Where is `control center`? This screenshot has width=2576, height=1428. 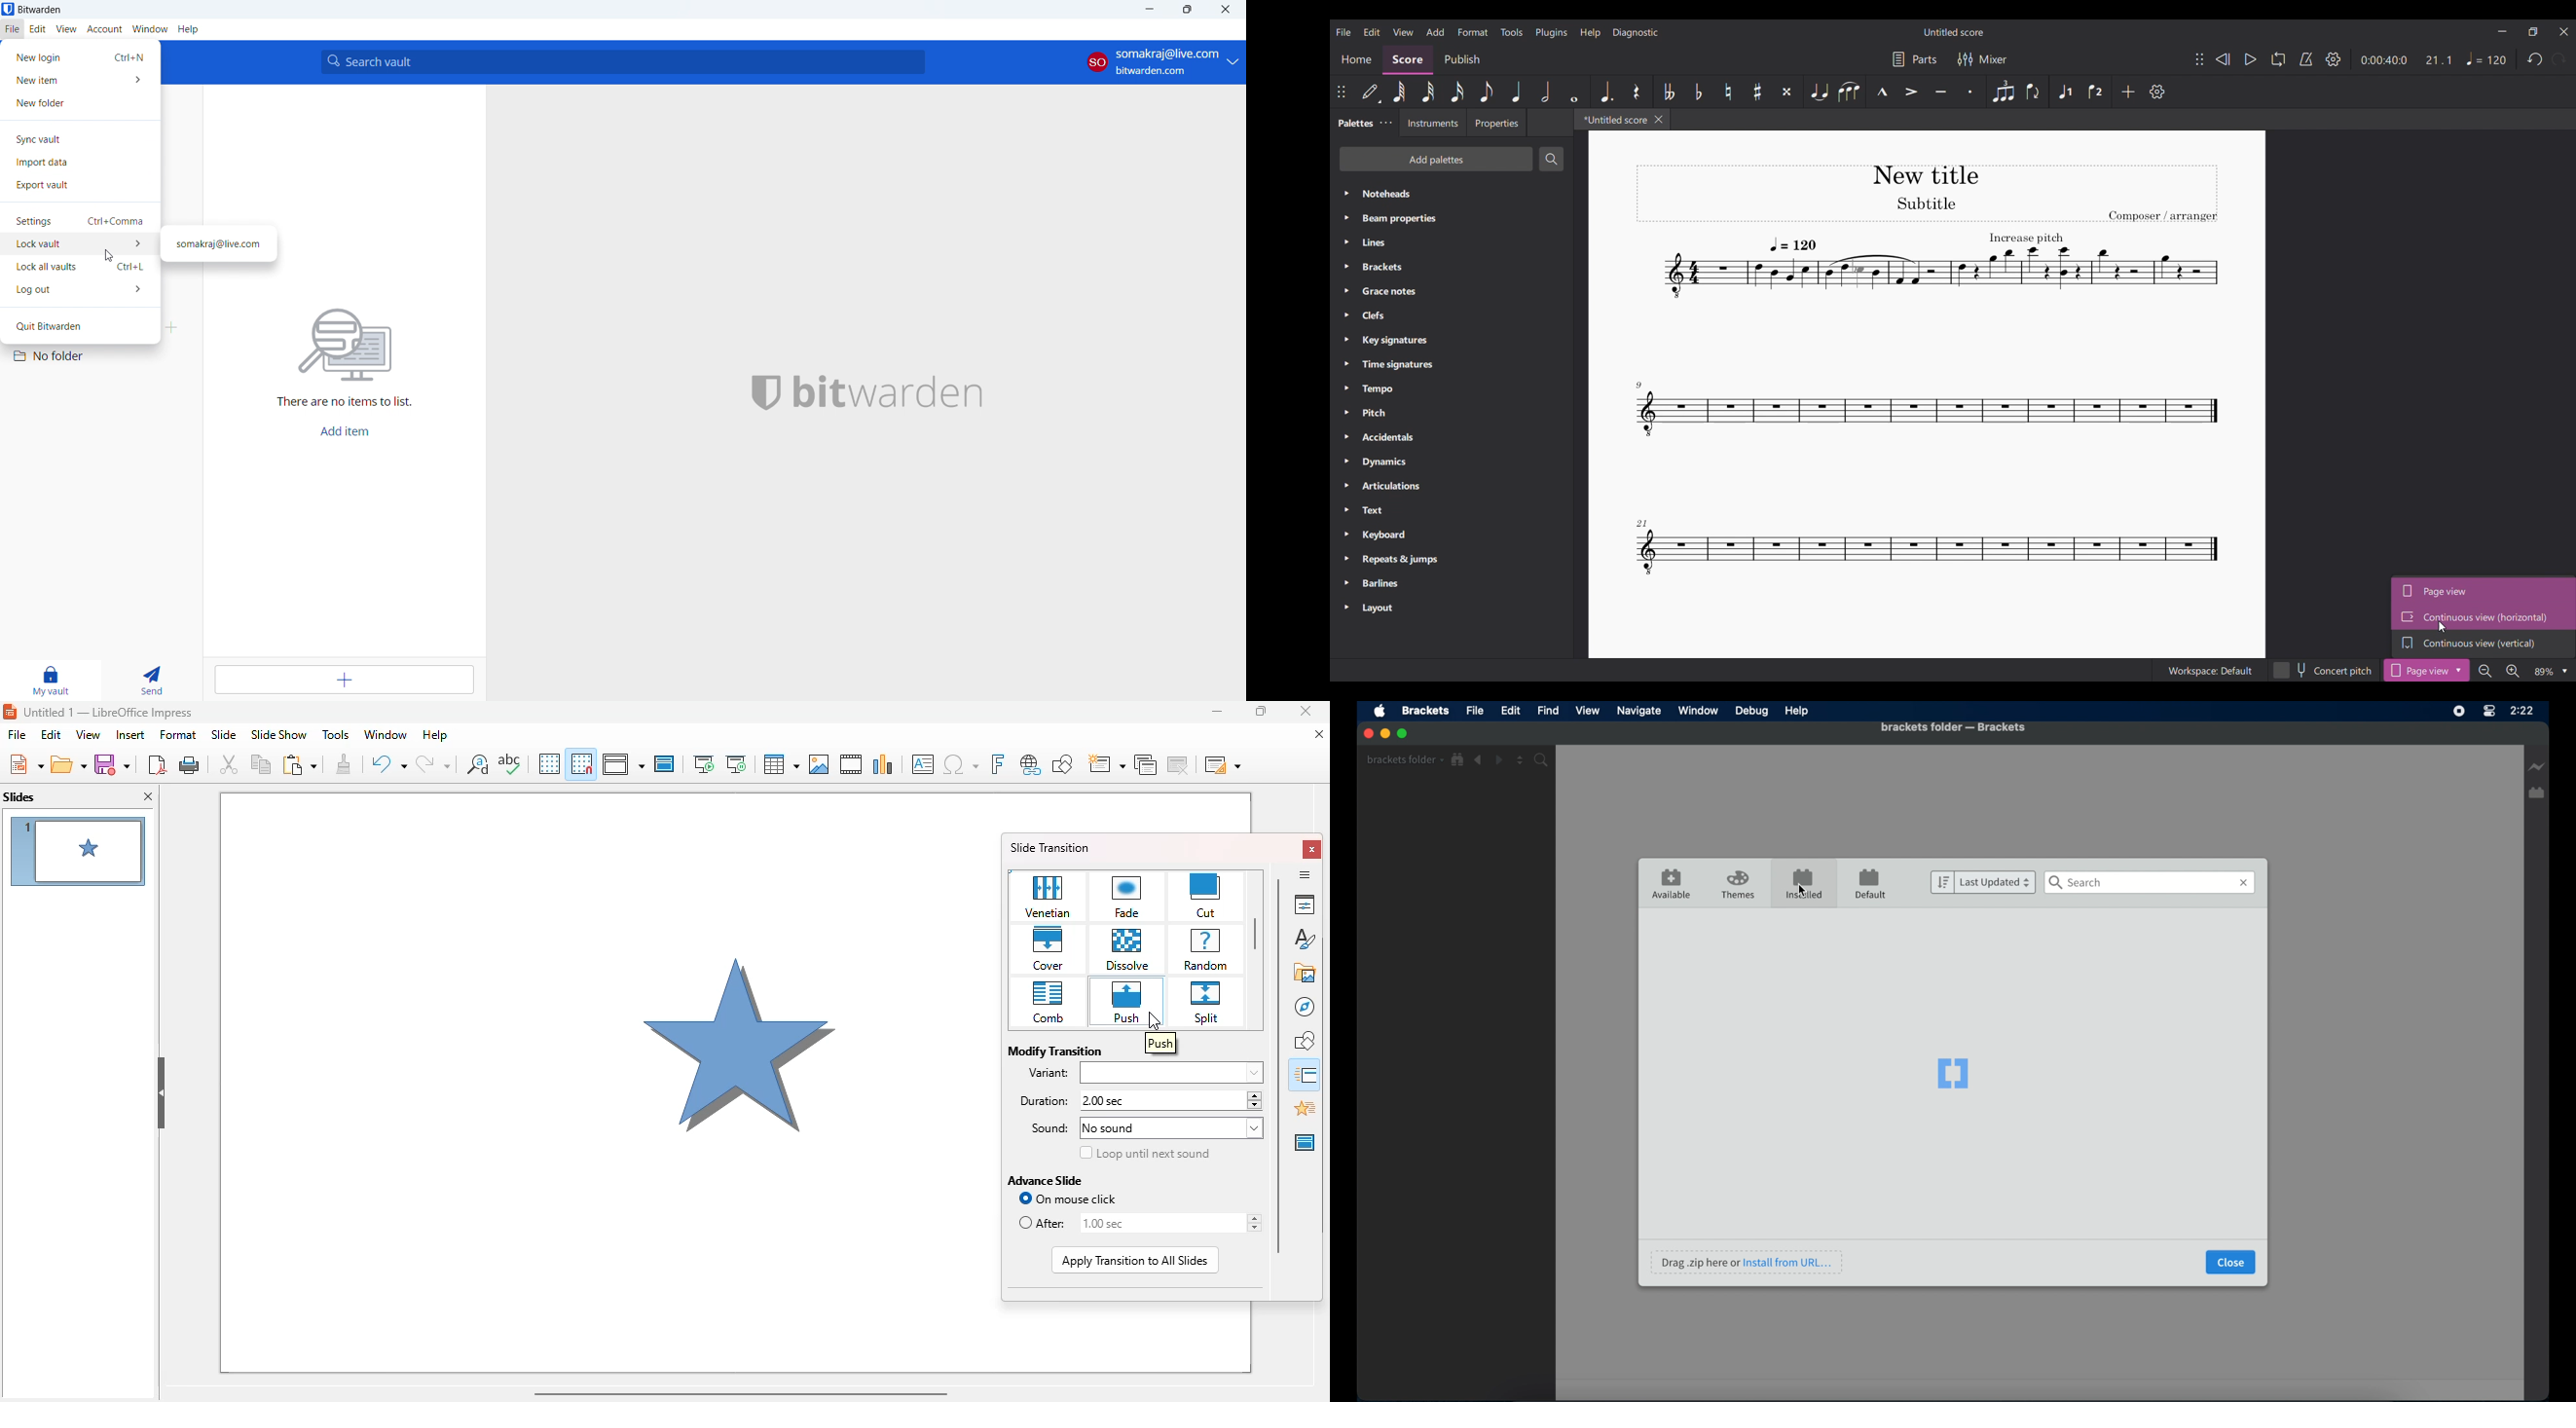 control center is located at coordinates (2488, 711).